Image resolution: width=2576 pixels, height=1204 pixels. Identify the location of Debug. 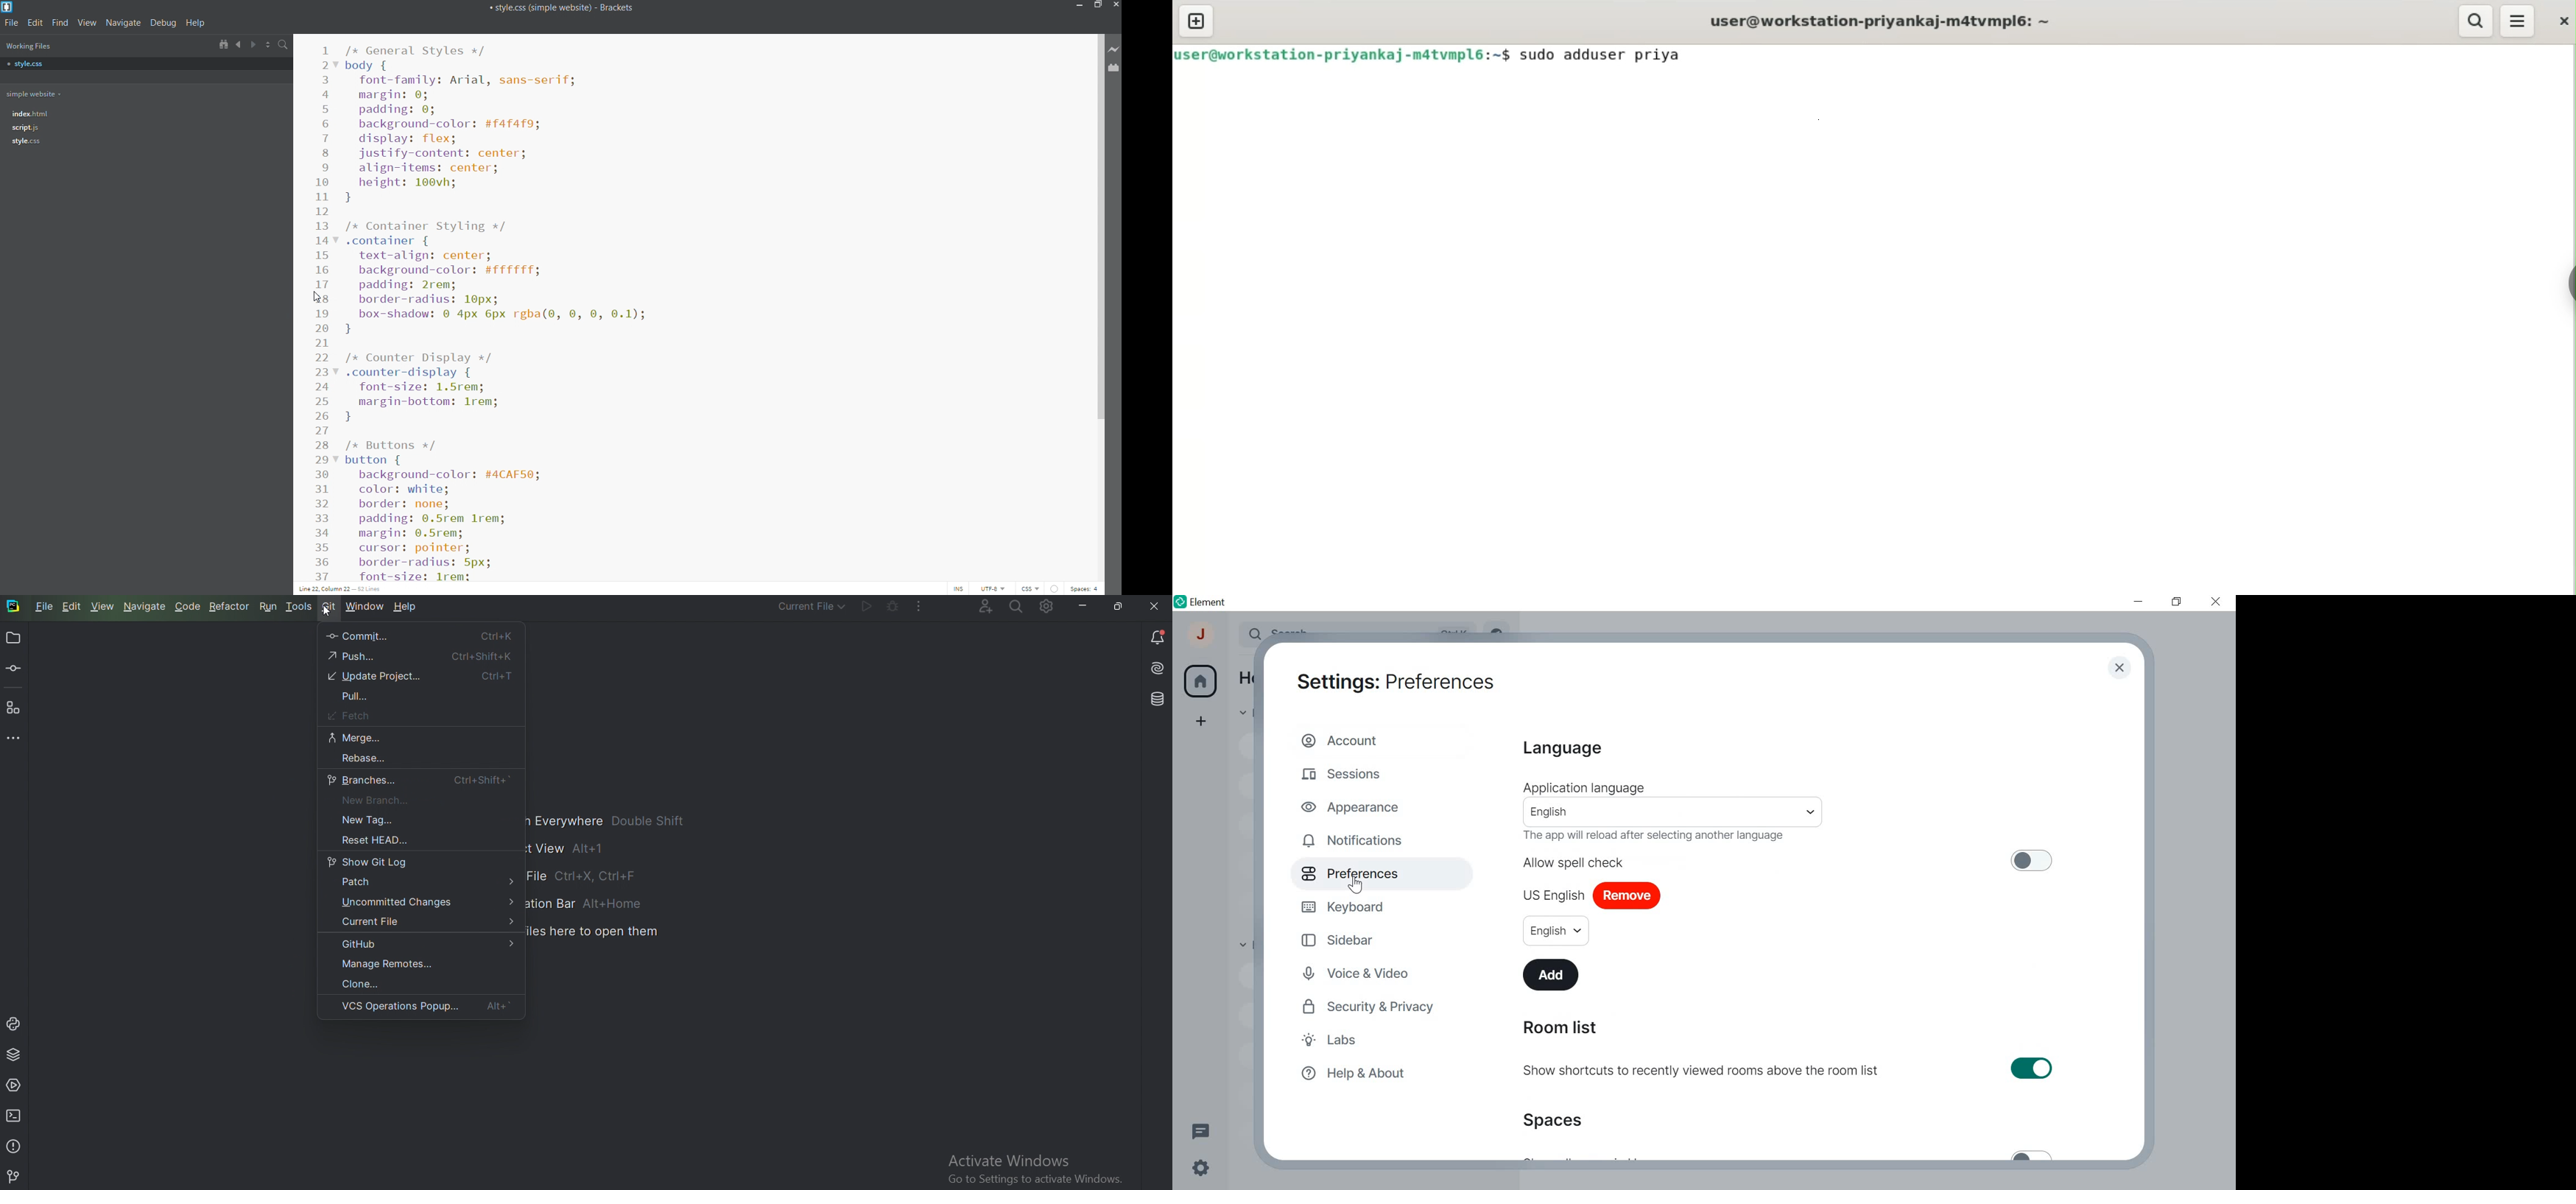
(889, 607).